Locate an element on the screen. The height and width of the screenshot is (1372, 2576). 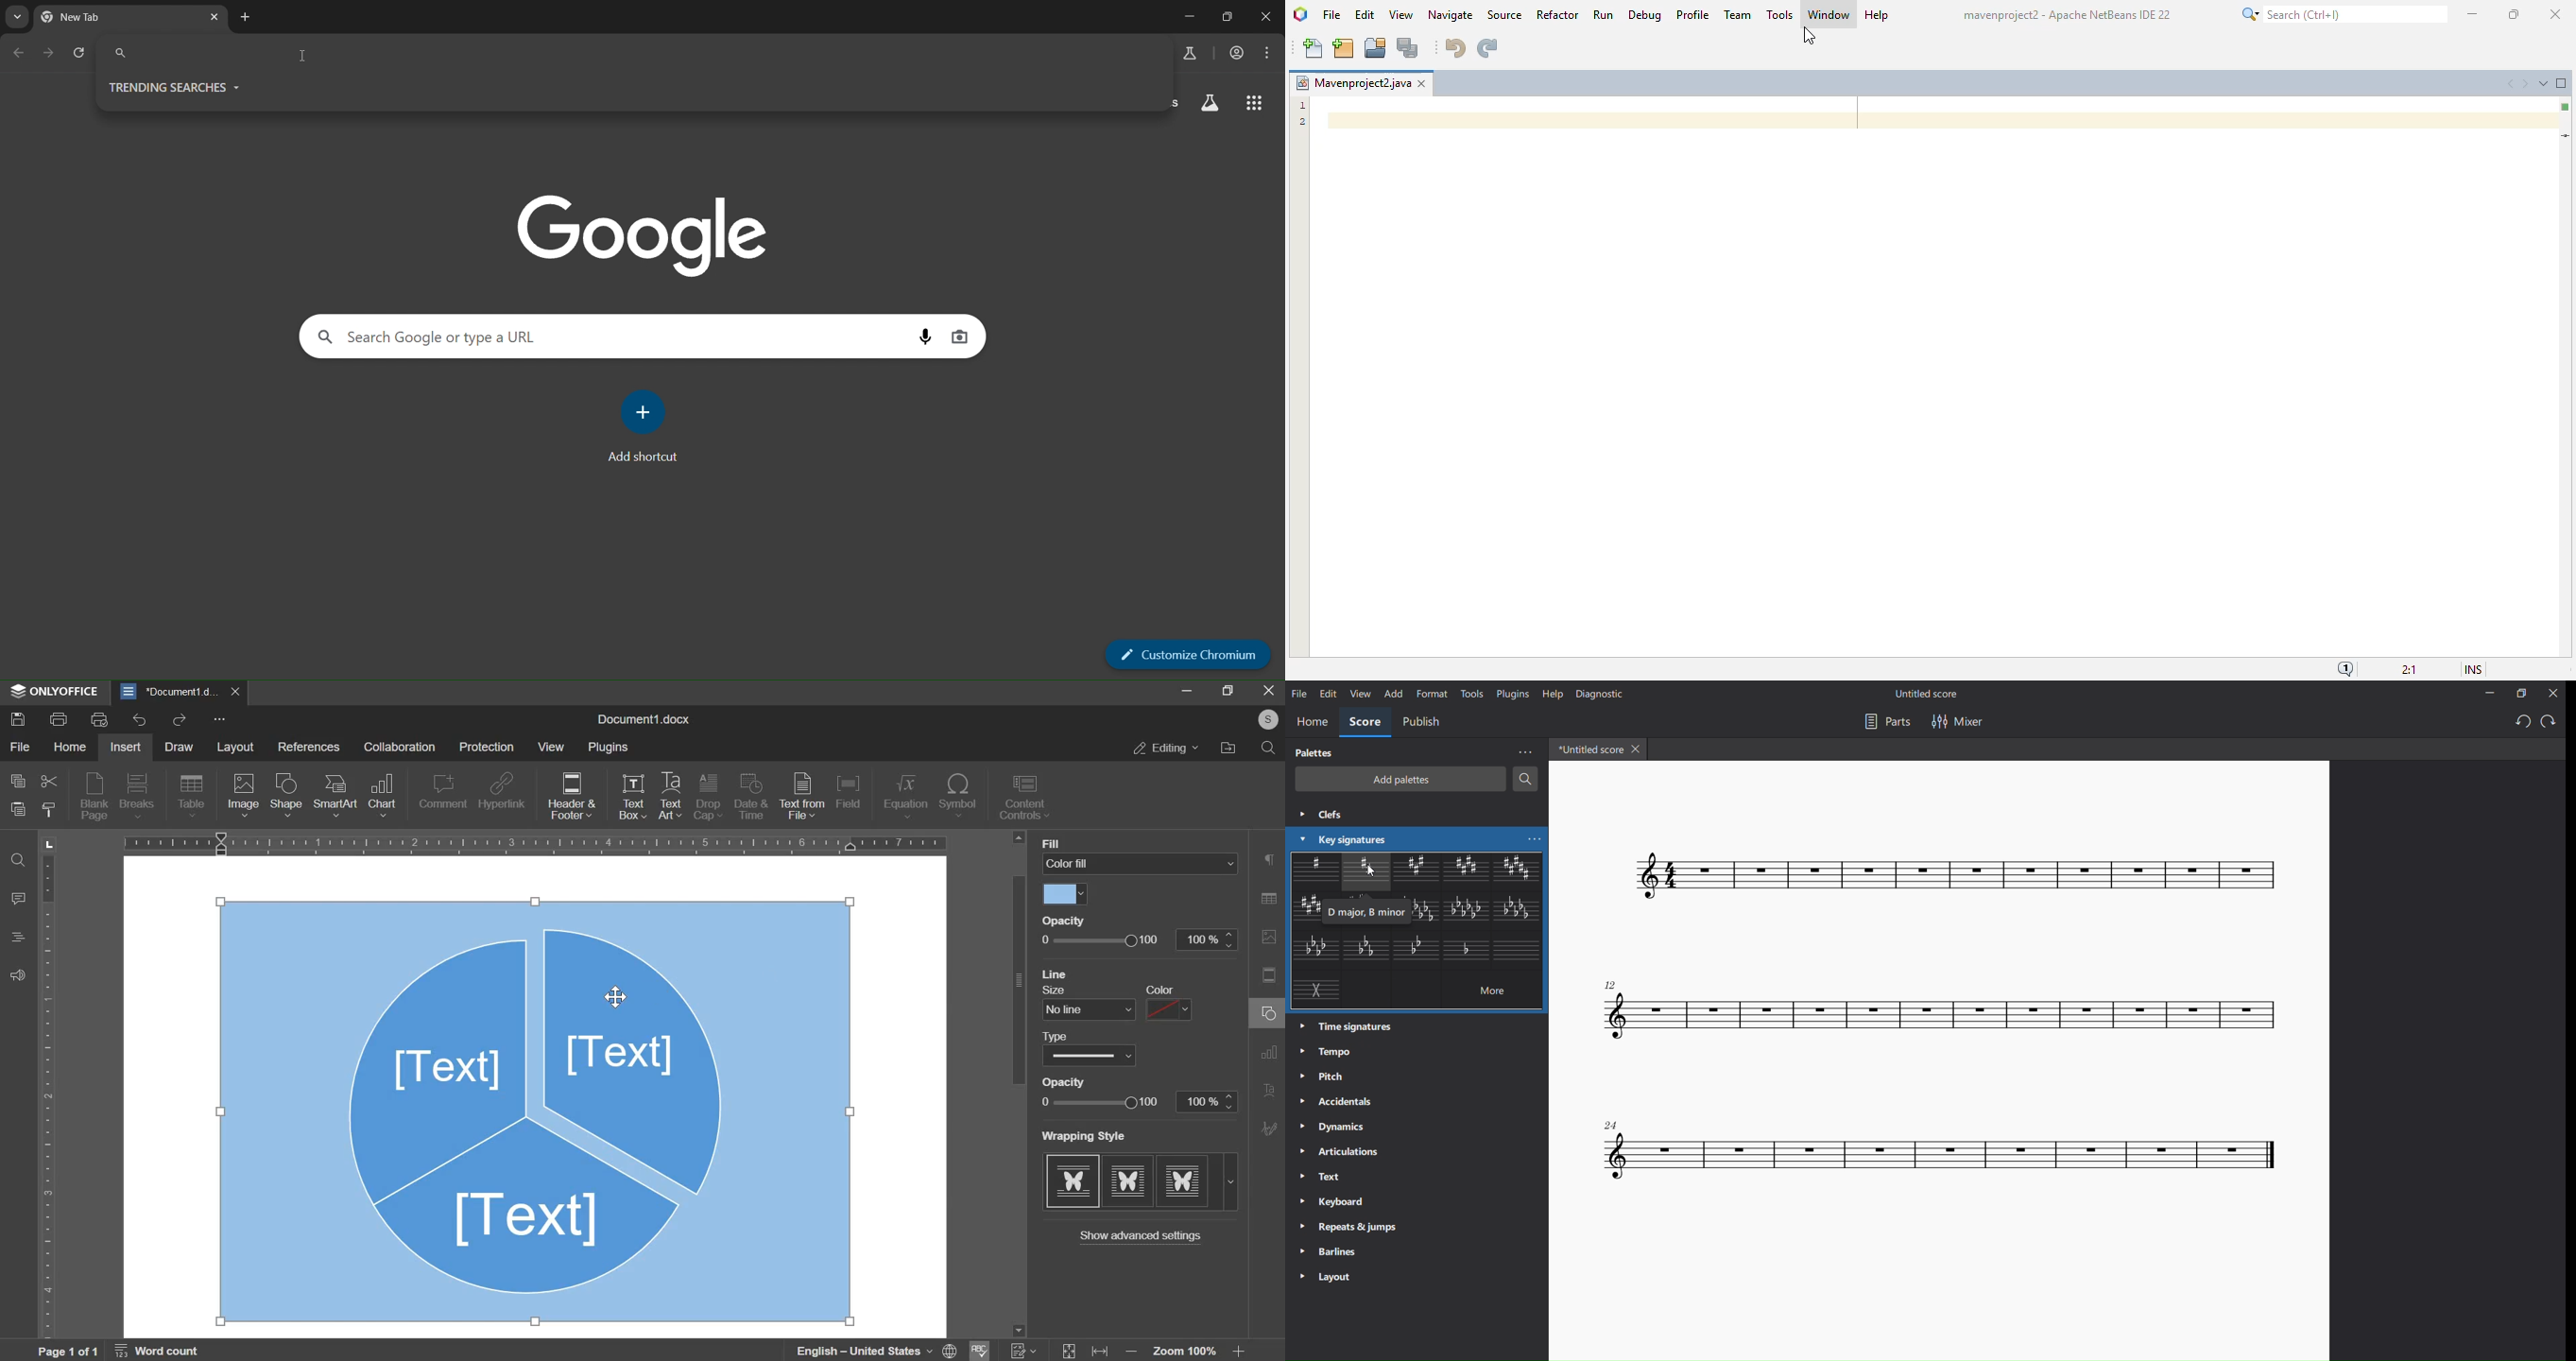
search is located at coordinates (1269, 748).